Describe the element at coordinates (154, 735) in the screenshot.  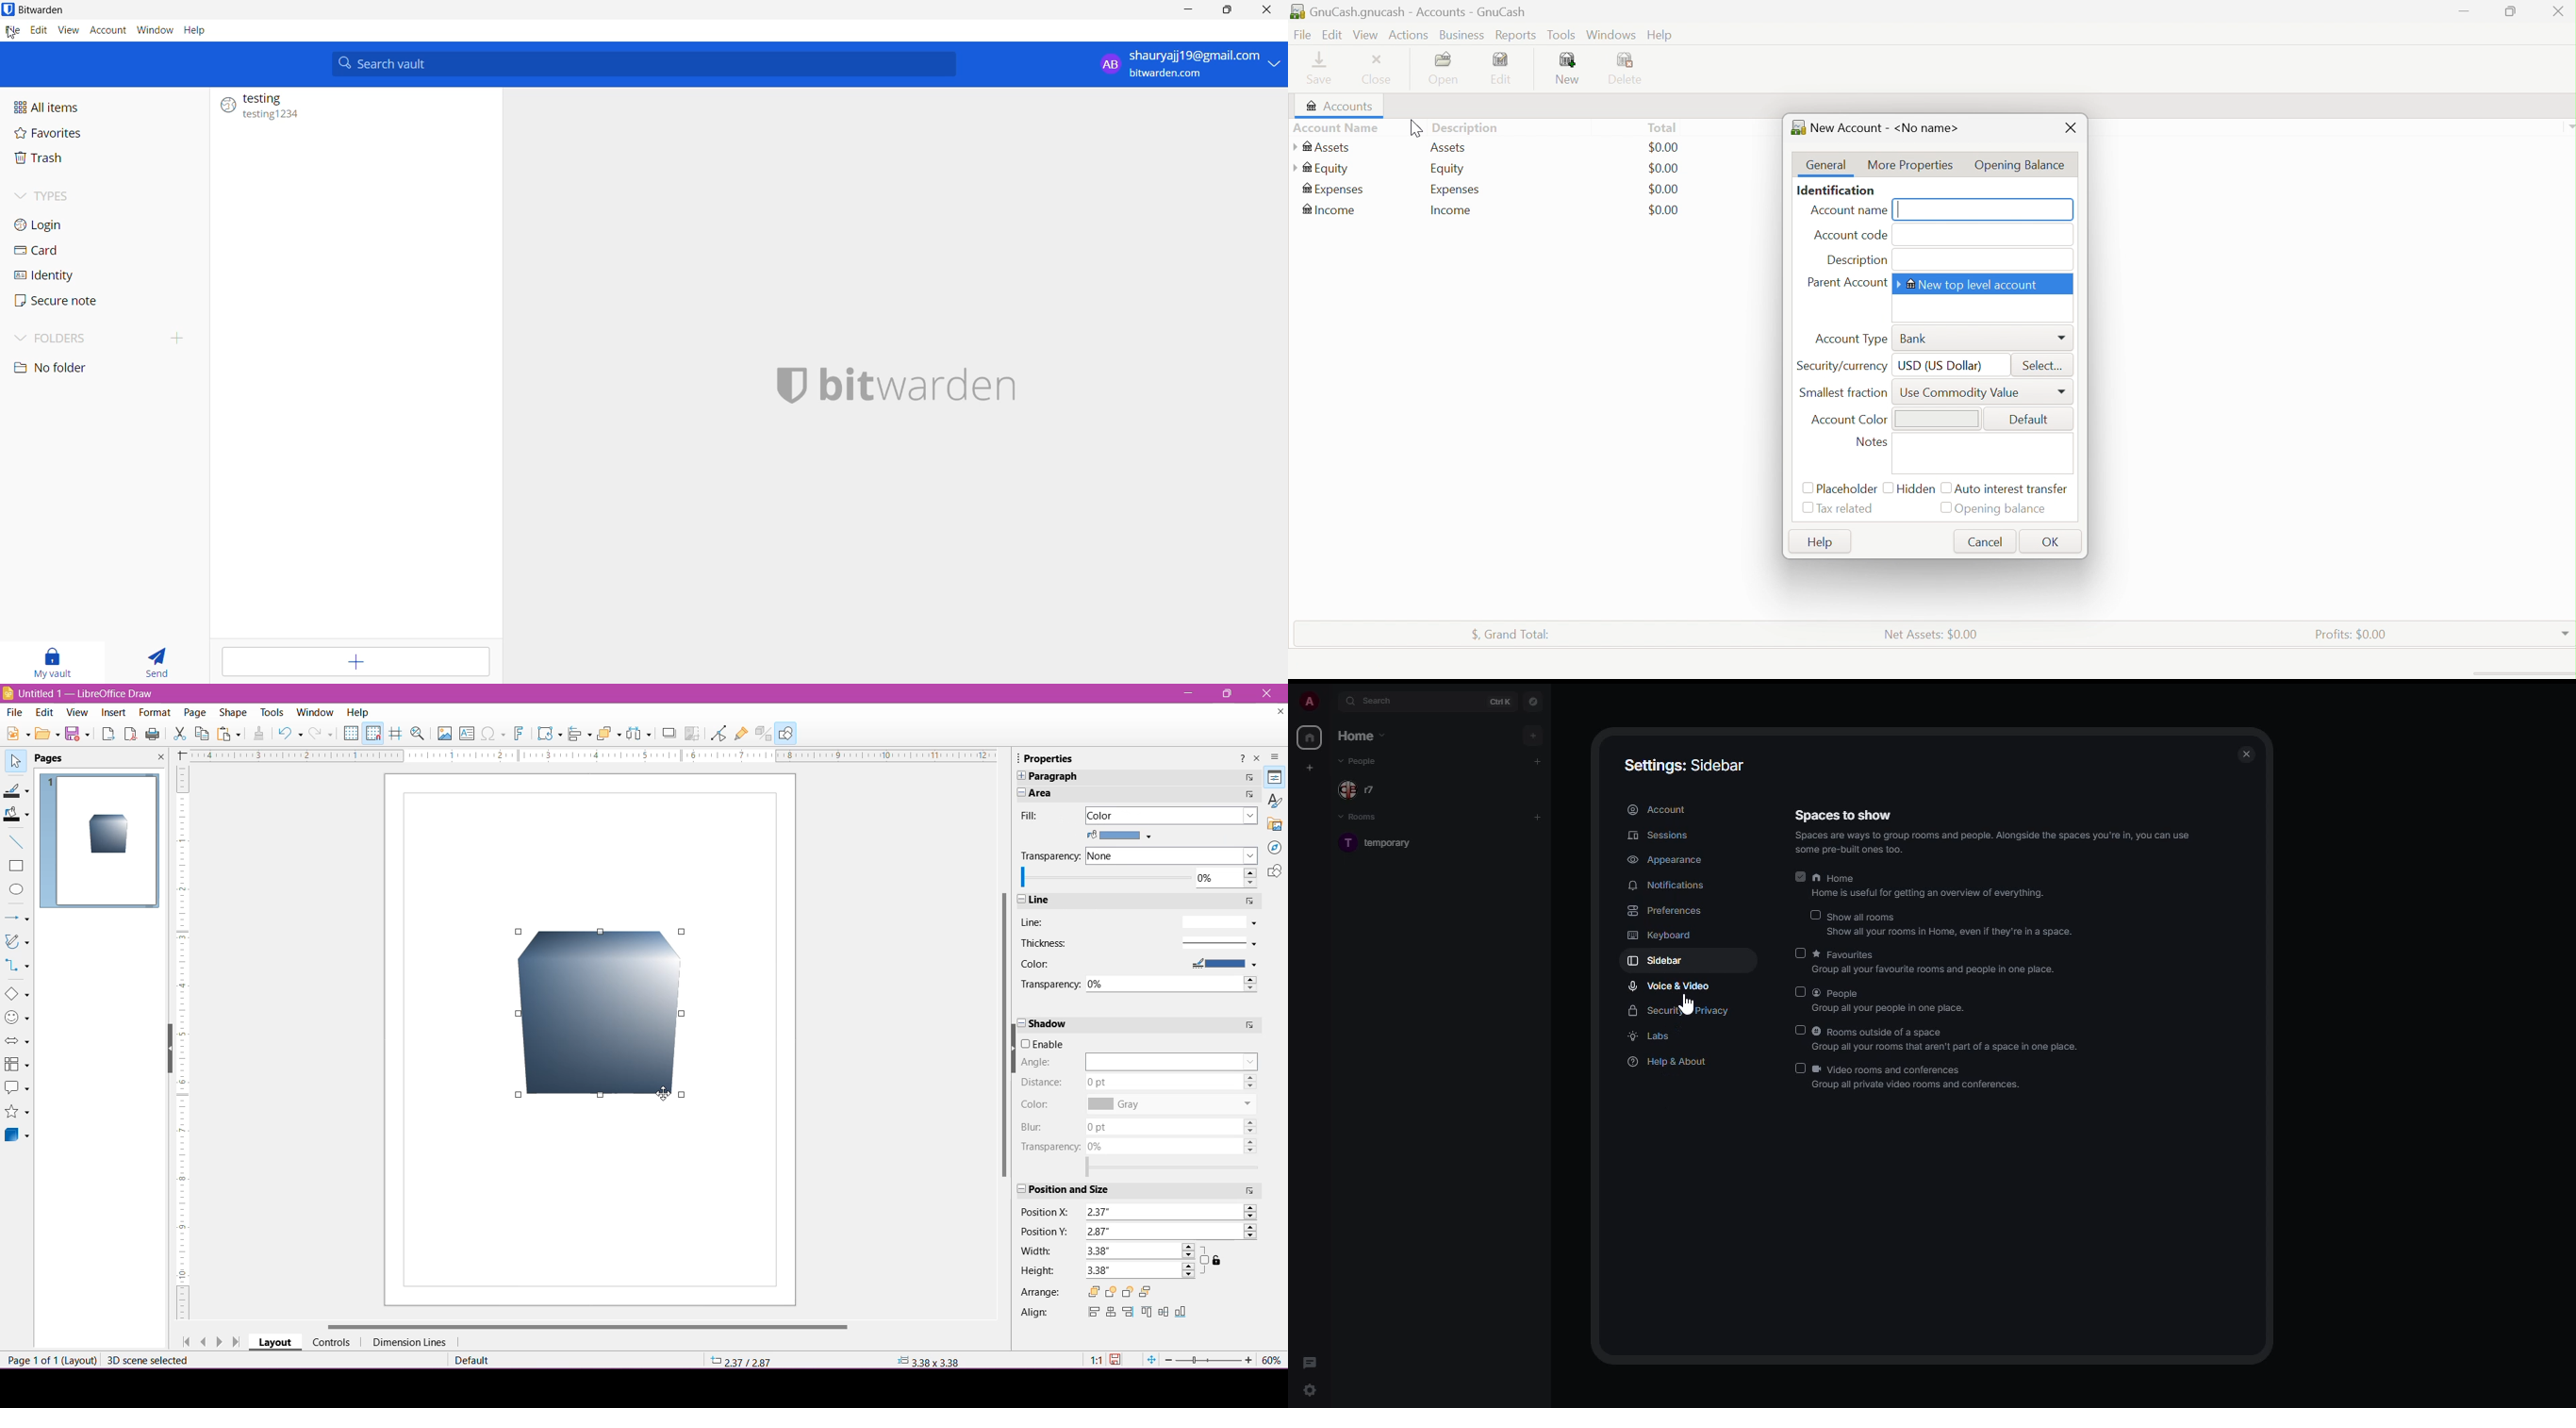
I see `Print` at that location.